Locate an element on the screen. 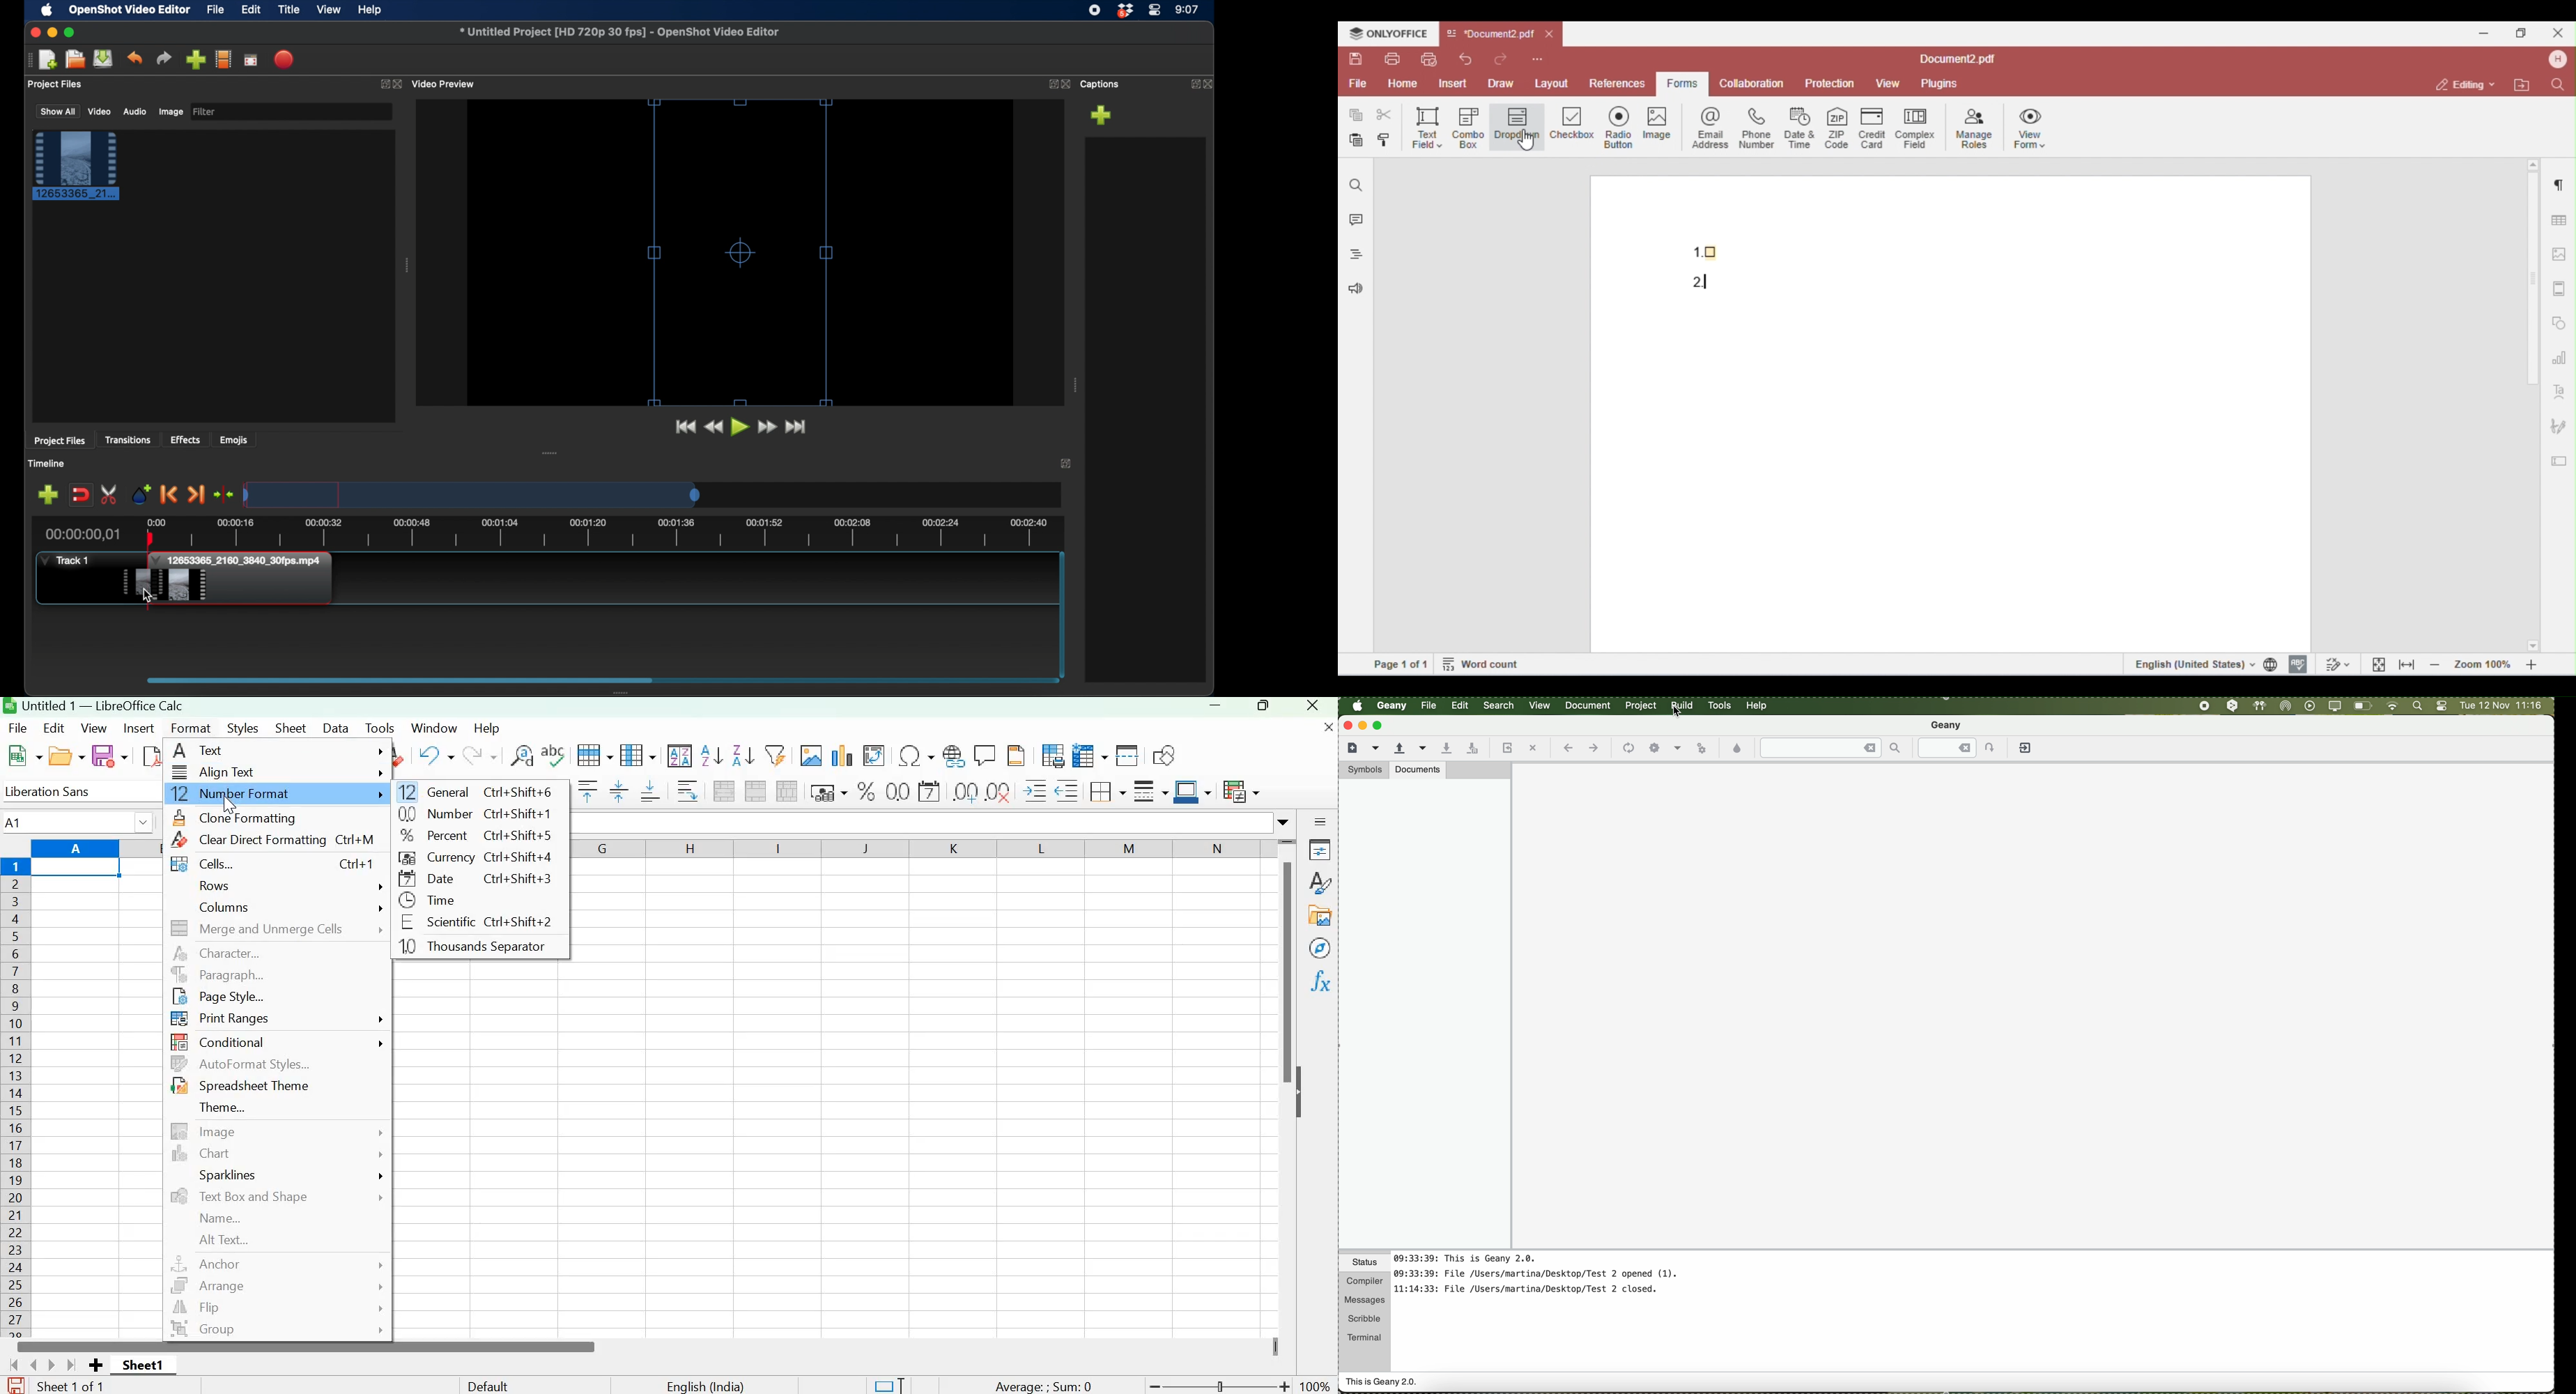 The image size is (2576, 1400). screen recorder icon is located at coordinates (1095, 10).